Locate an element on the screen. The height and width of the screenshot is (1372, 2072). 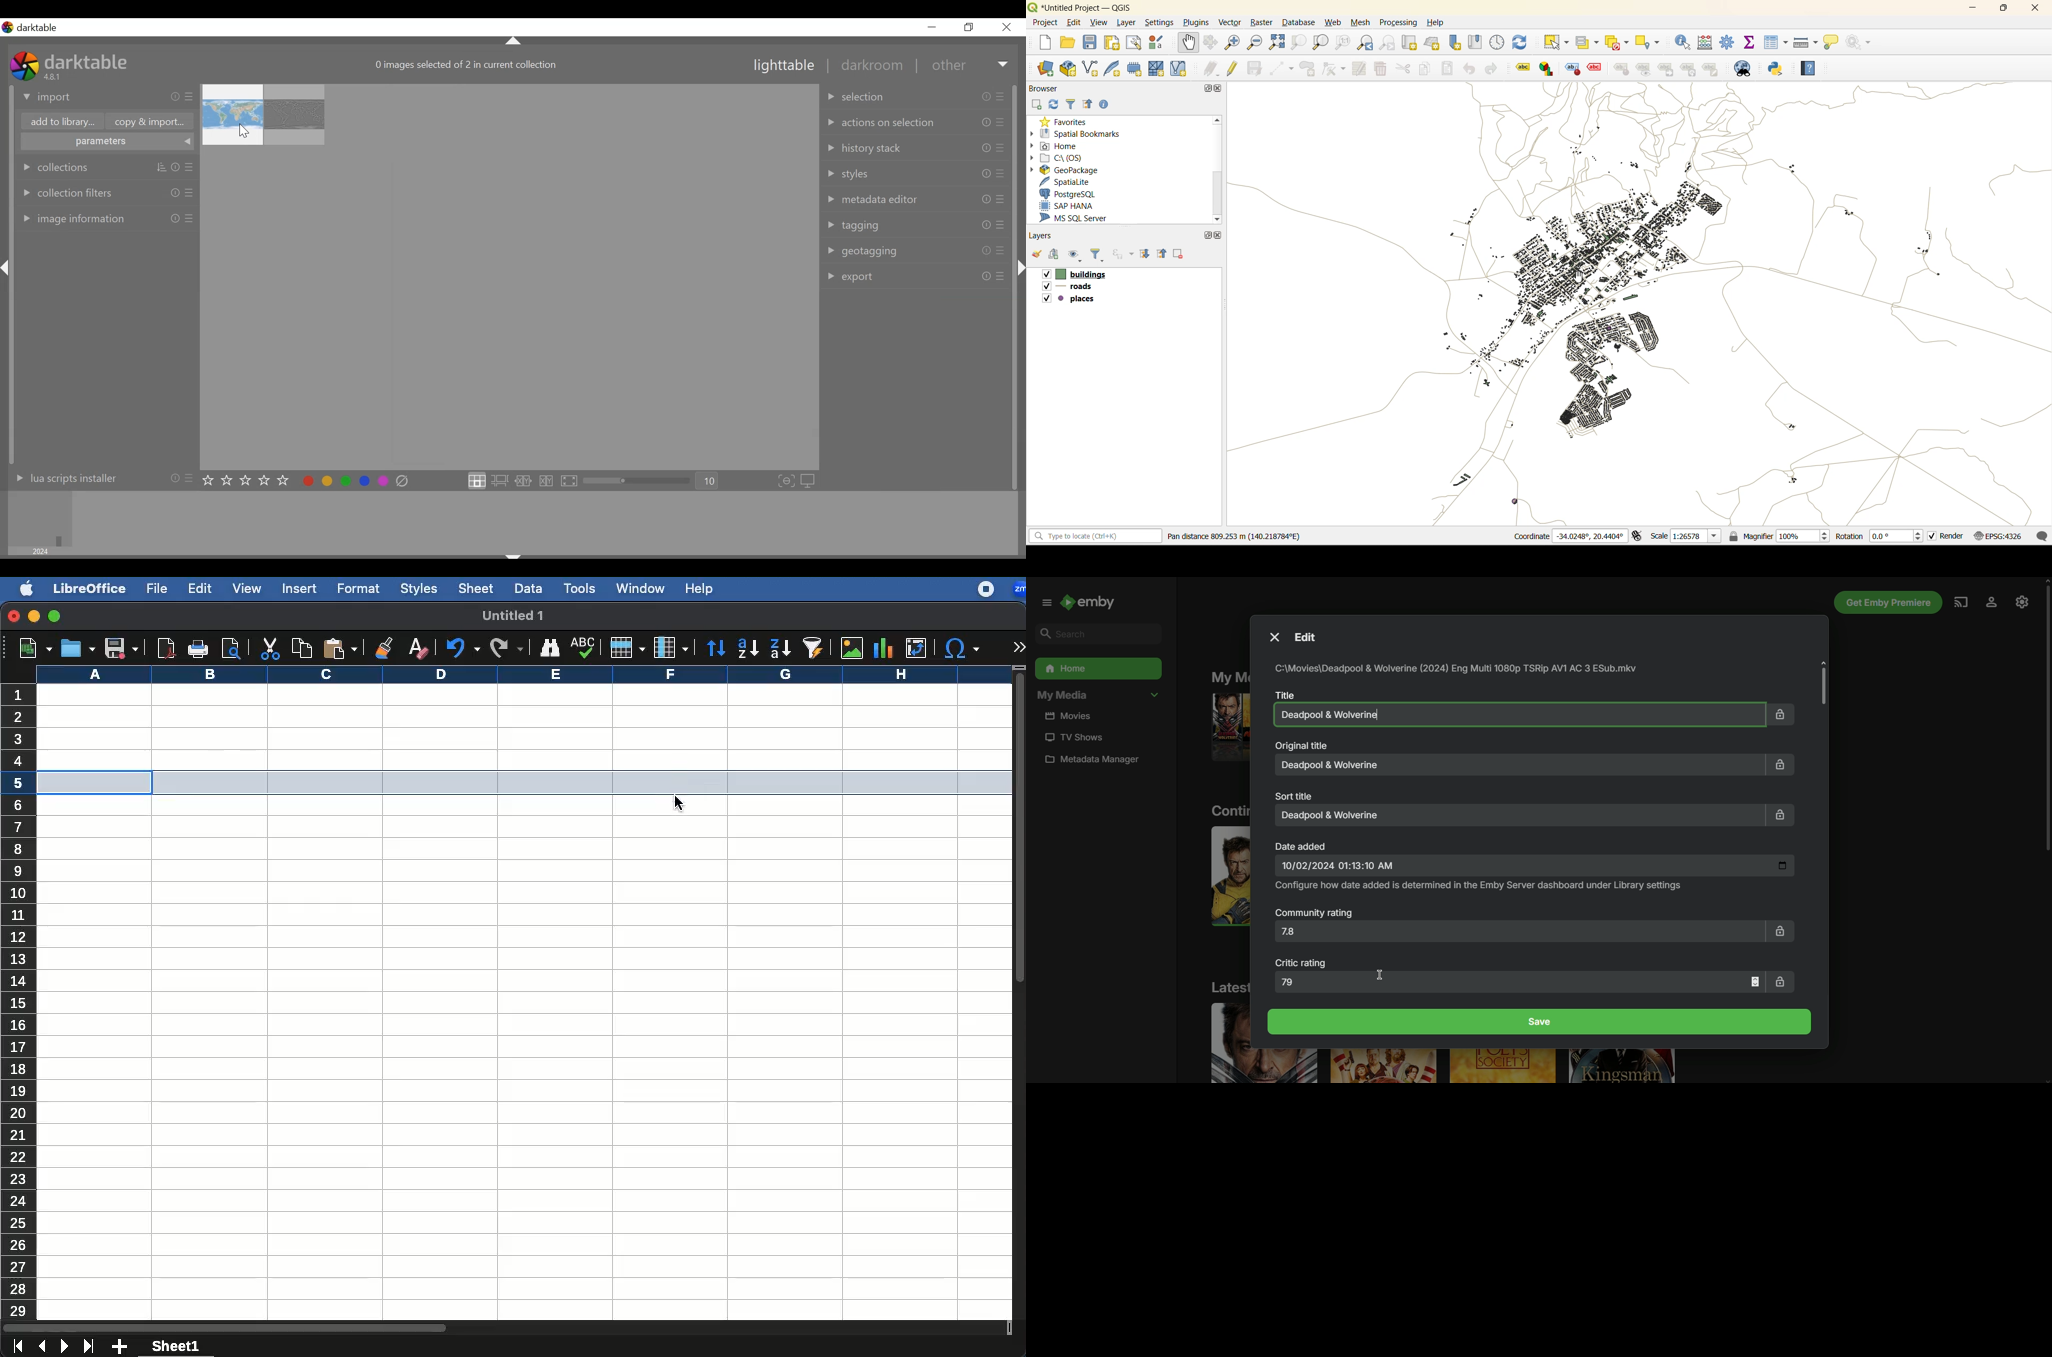
render is located at coordinates (1947, 537).